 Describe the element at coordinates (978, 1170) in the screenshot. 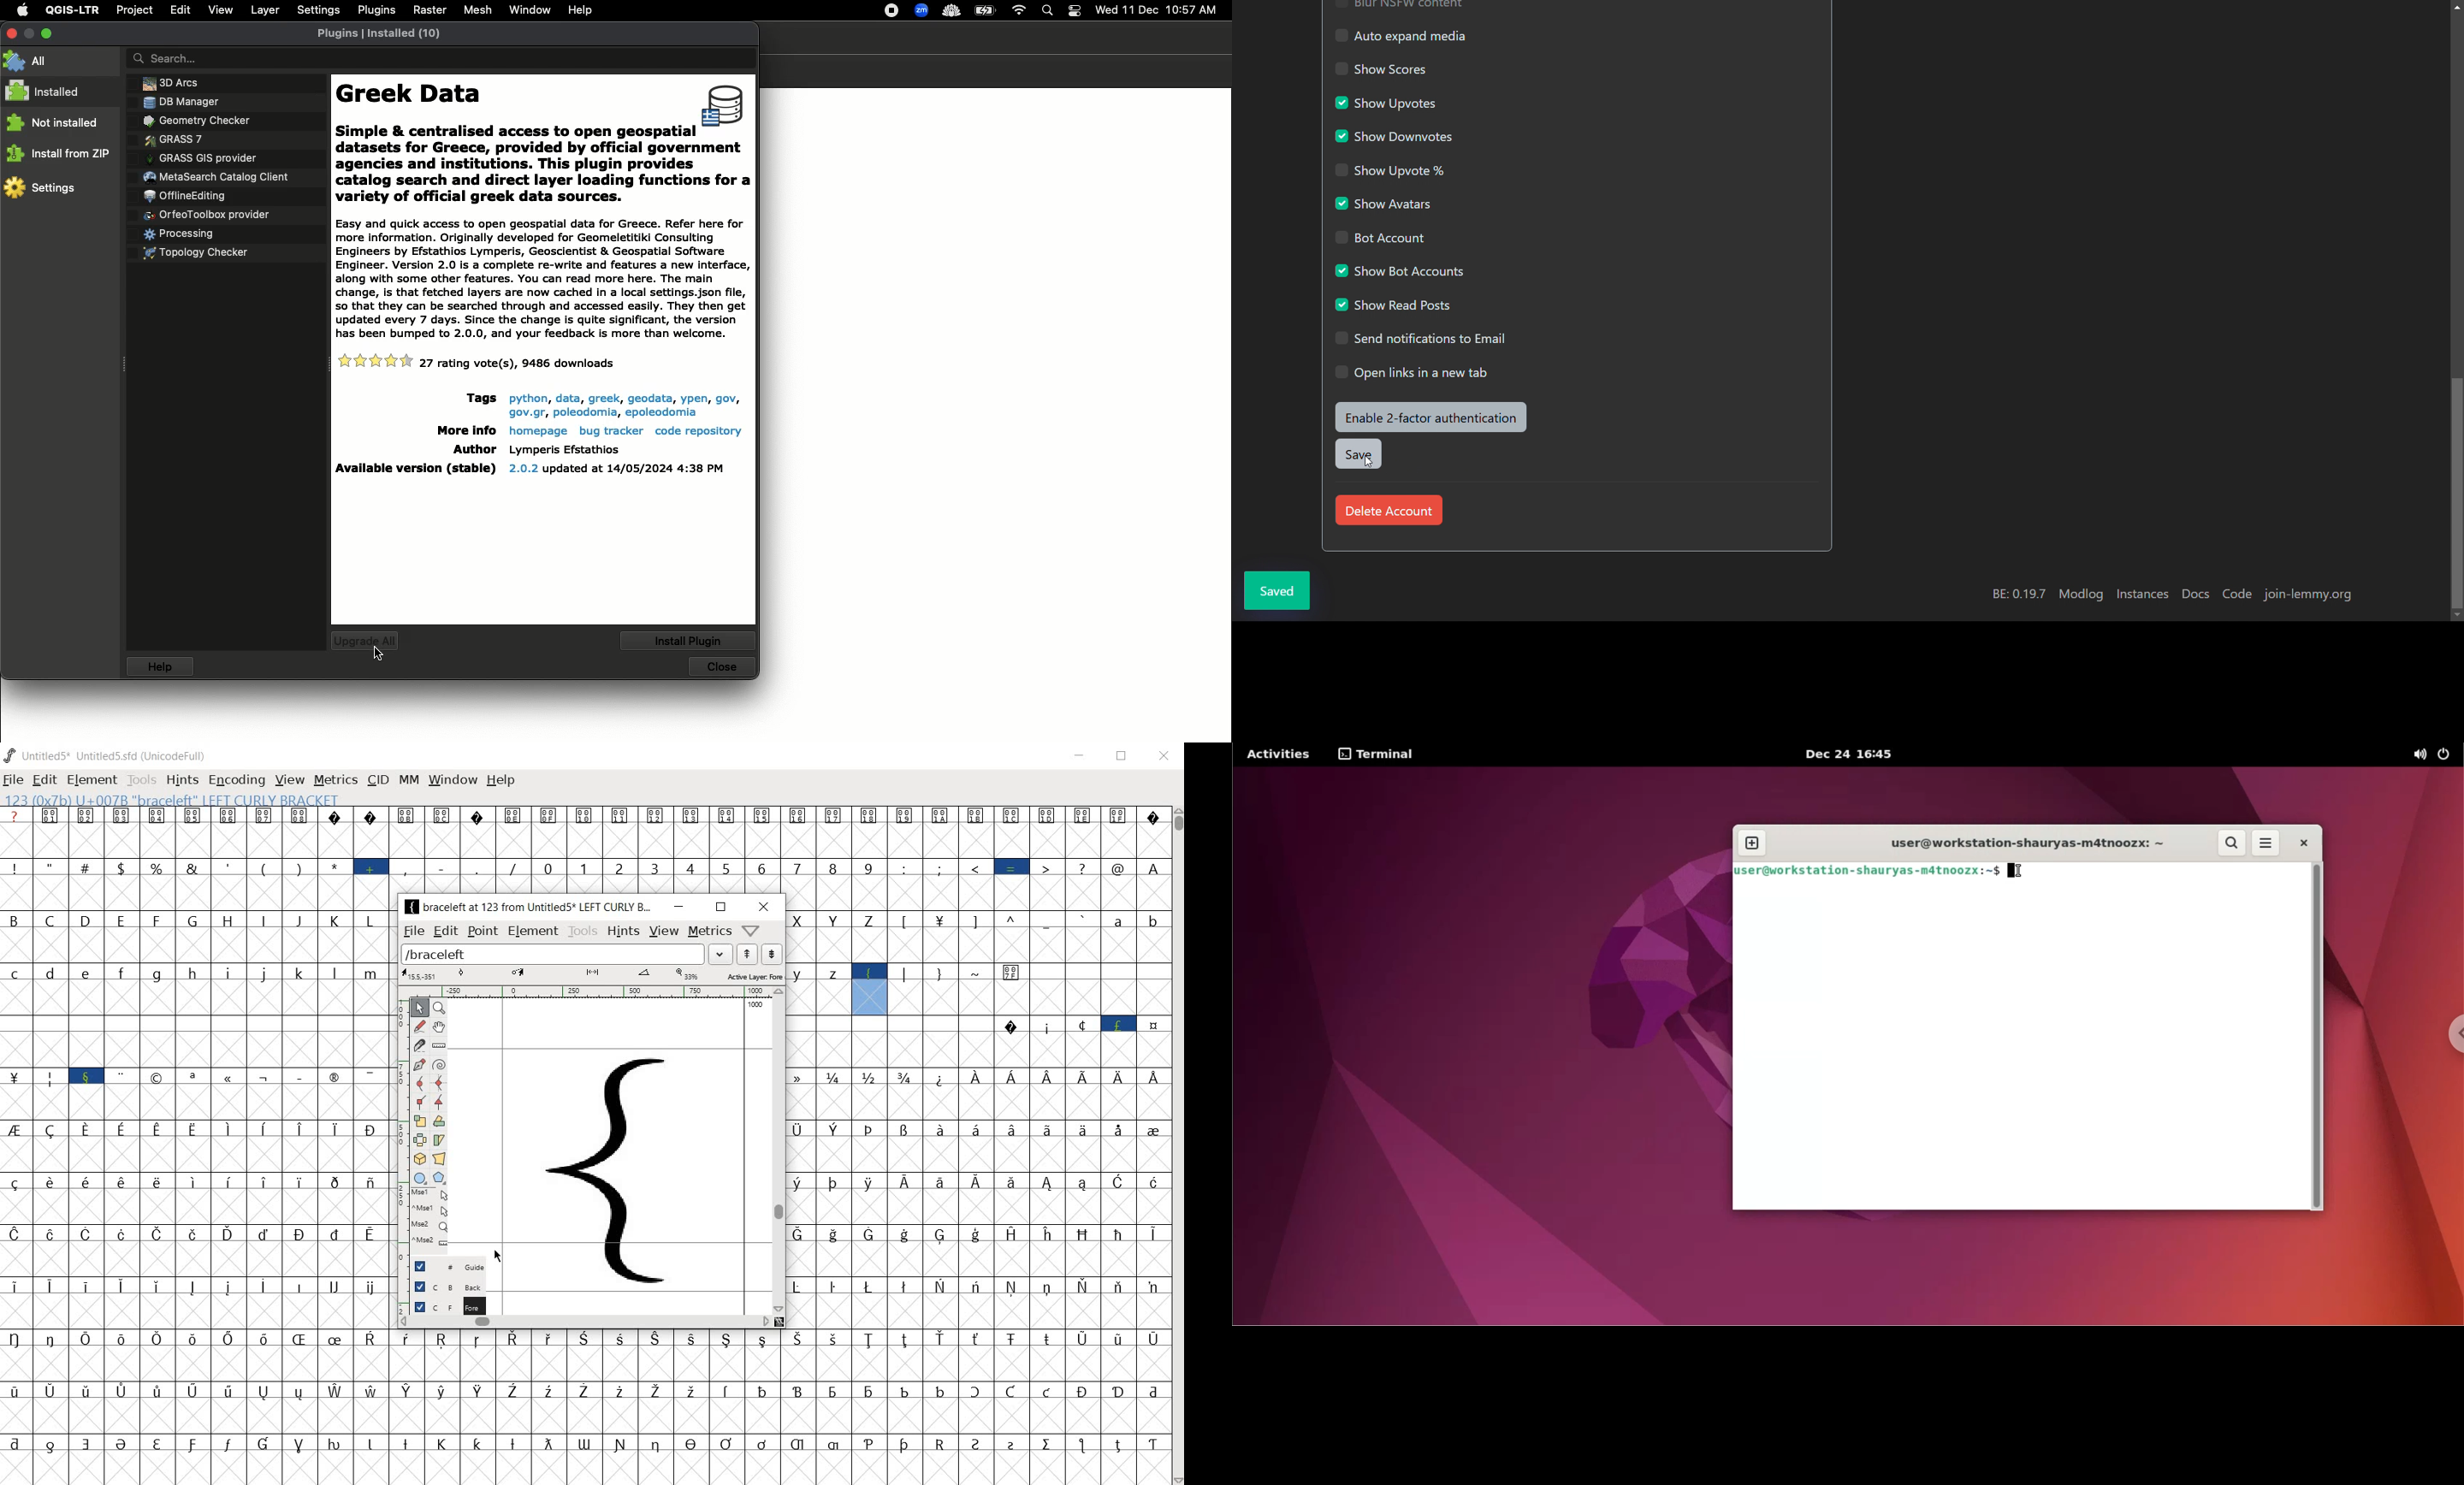

I see `glyph characters` at that location.